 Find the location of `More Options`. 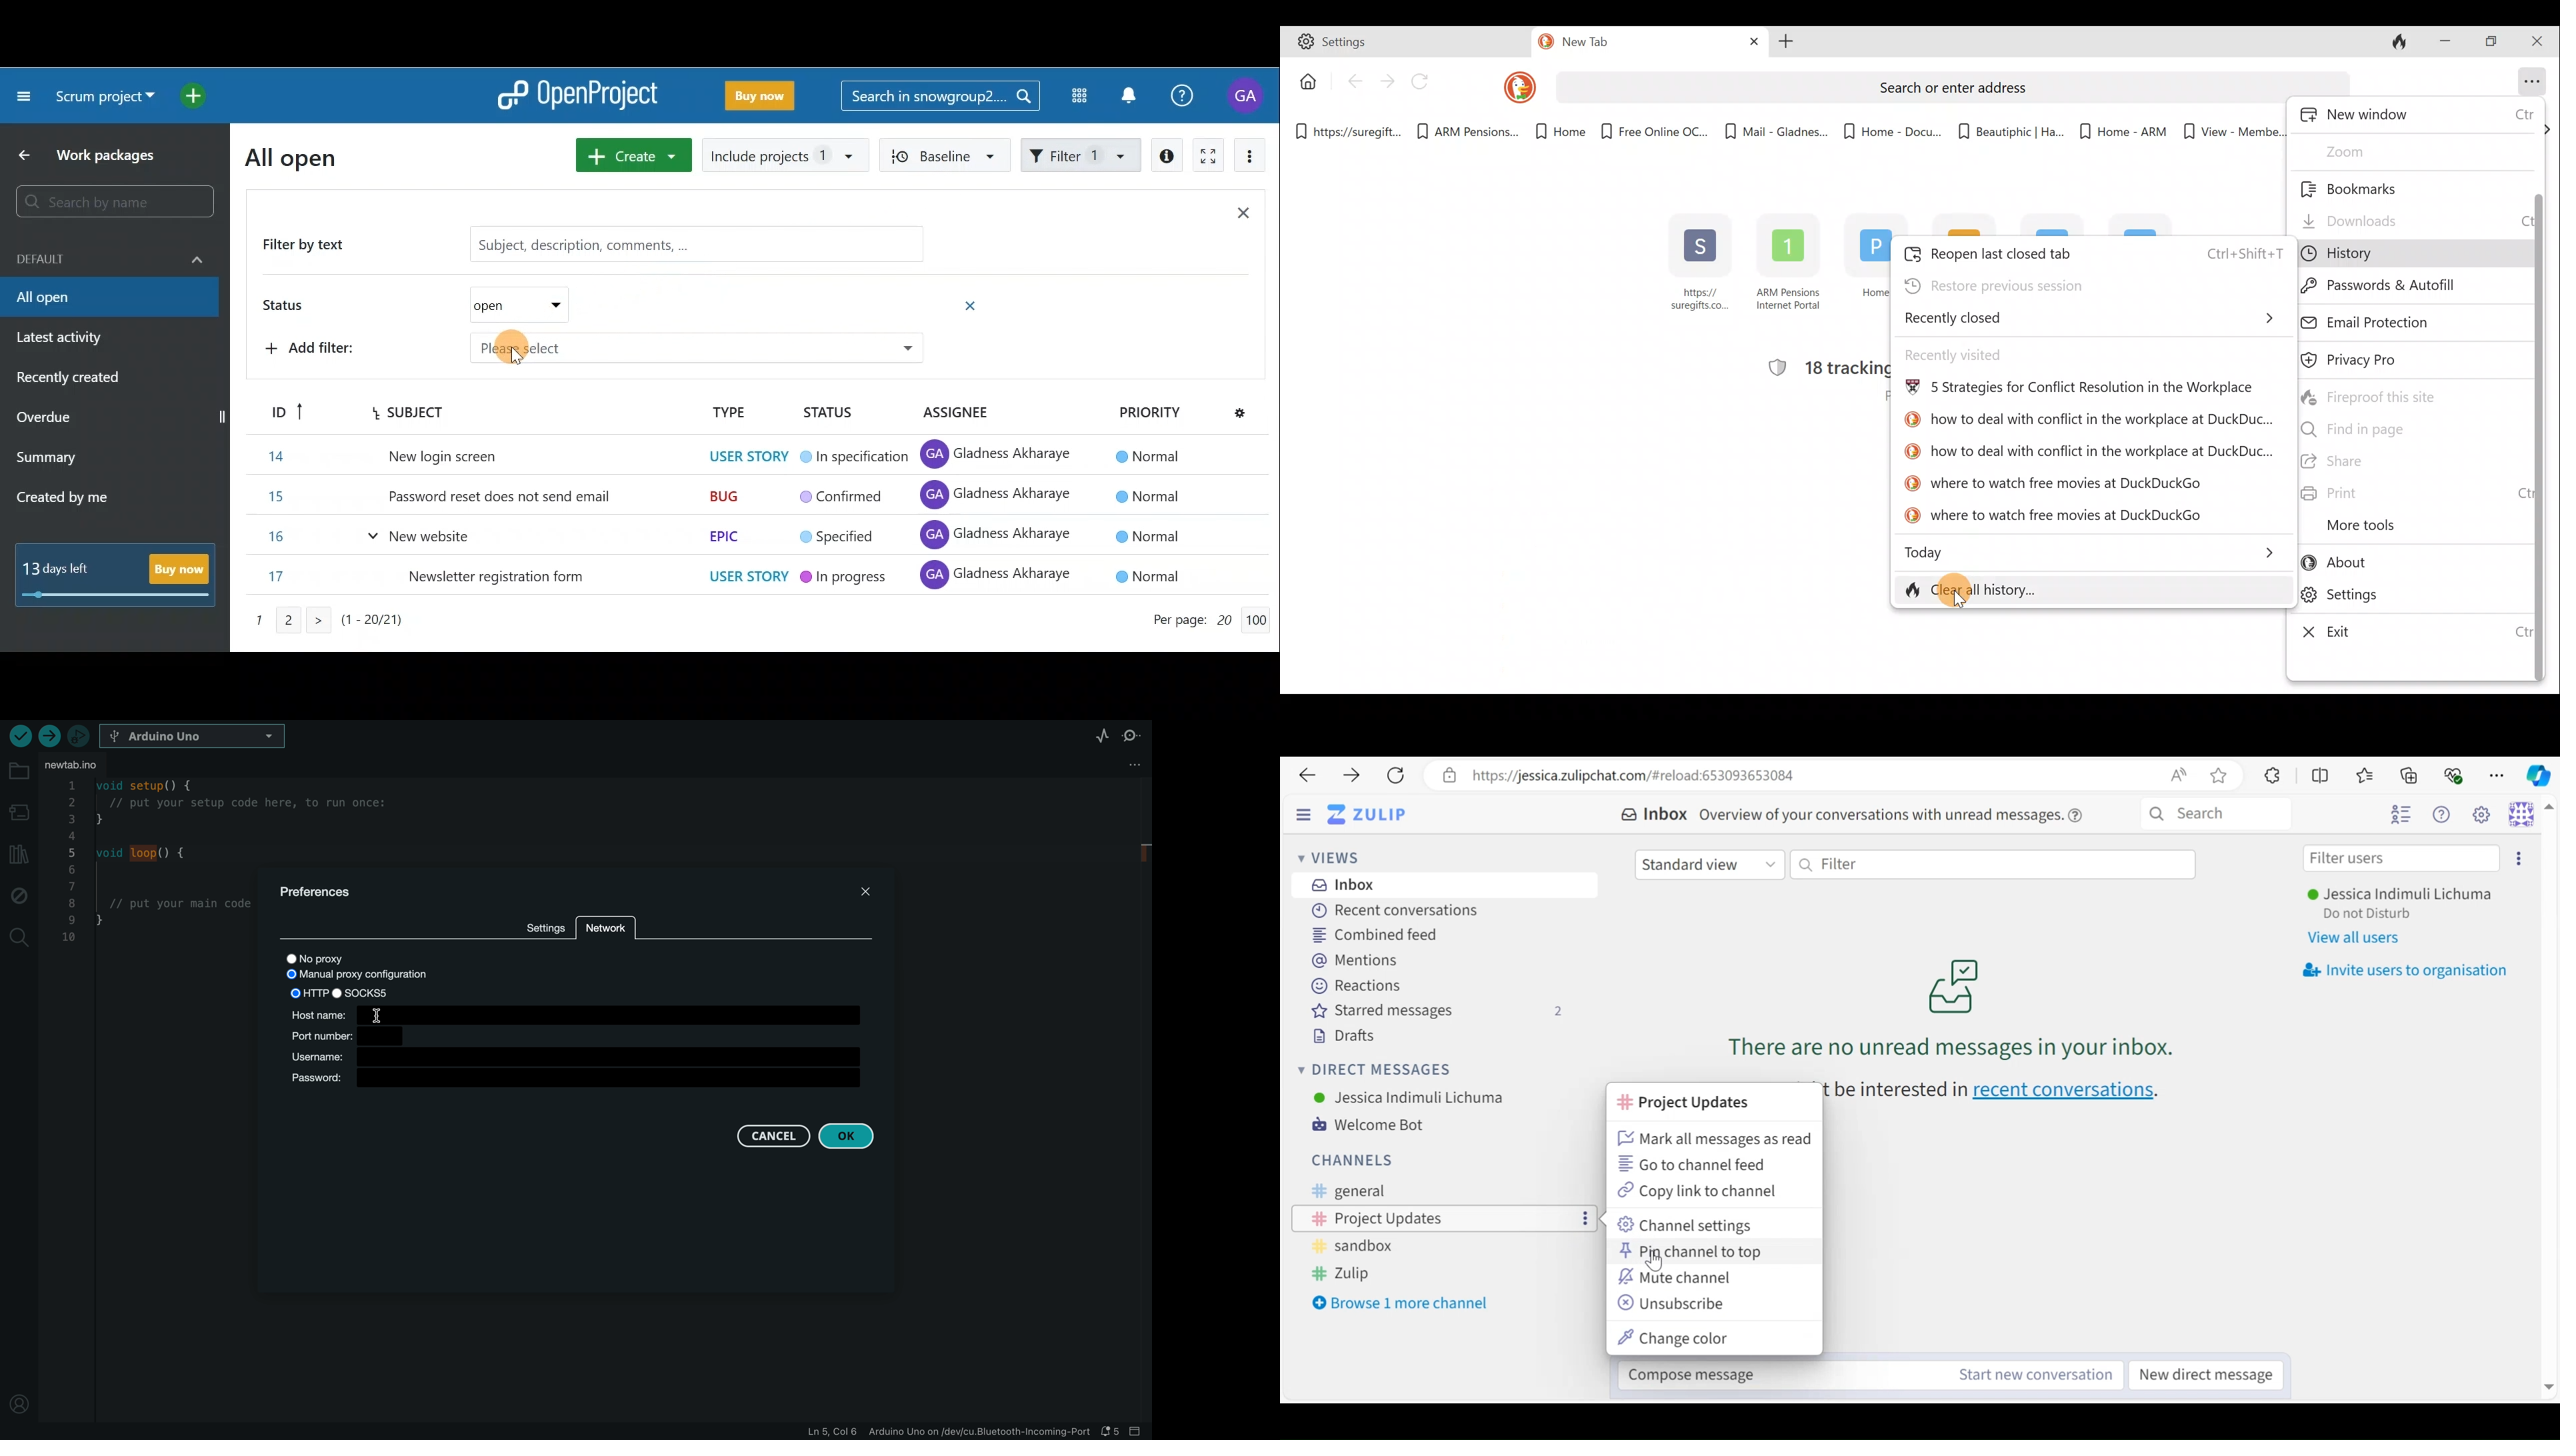

More Options is located at coordinates (1583, 1218).